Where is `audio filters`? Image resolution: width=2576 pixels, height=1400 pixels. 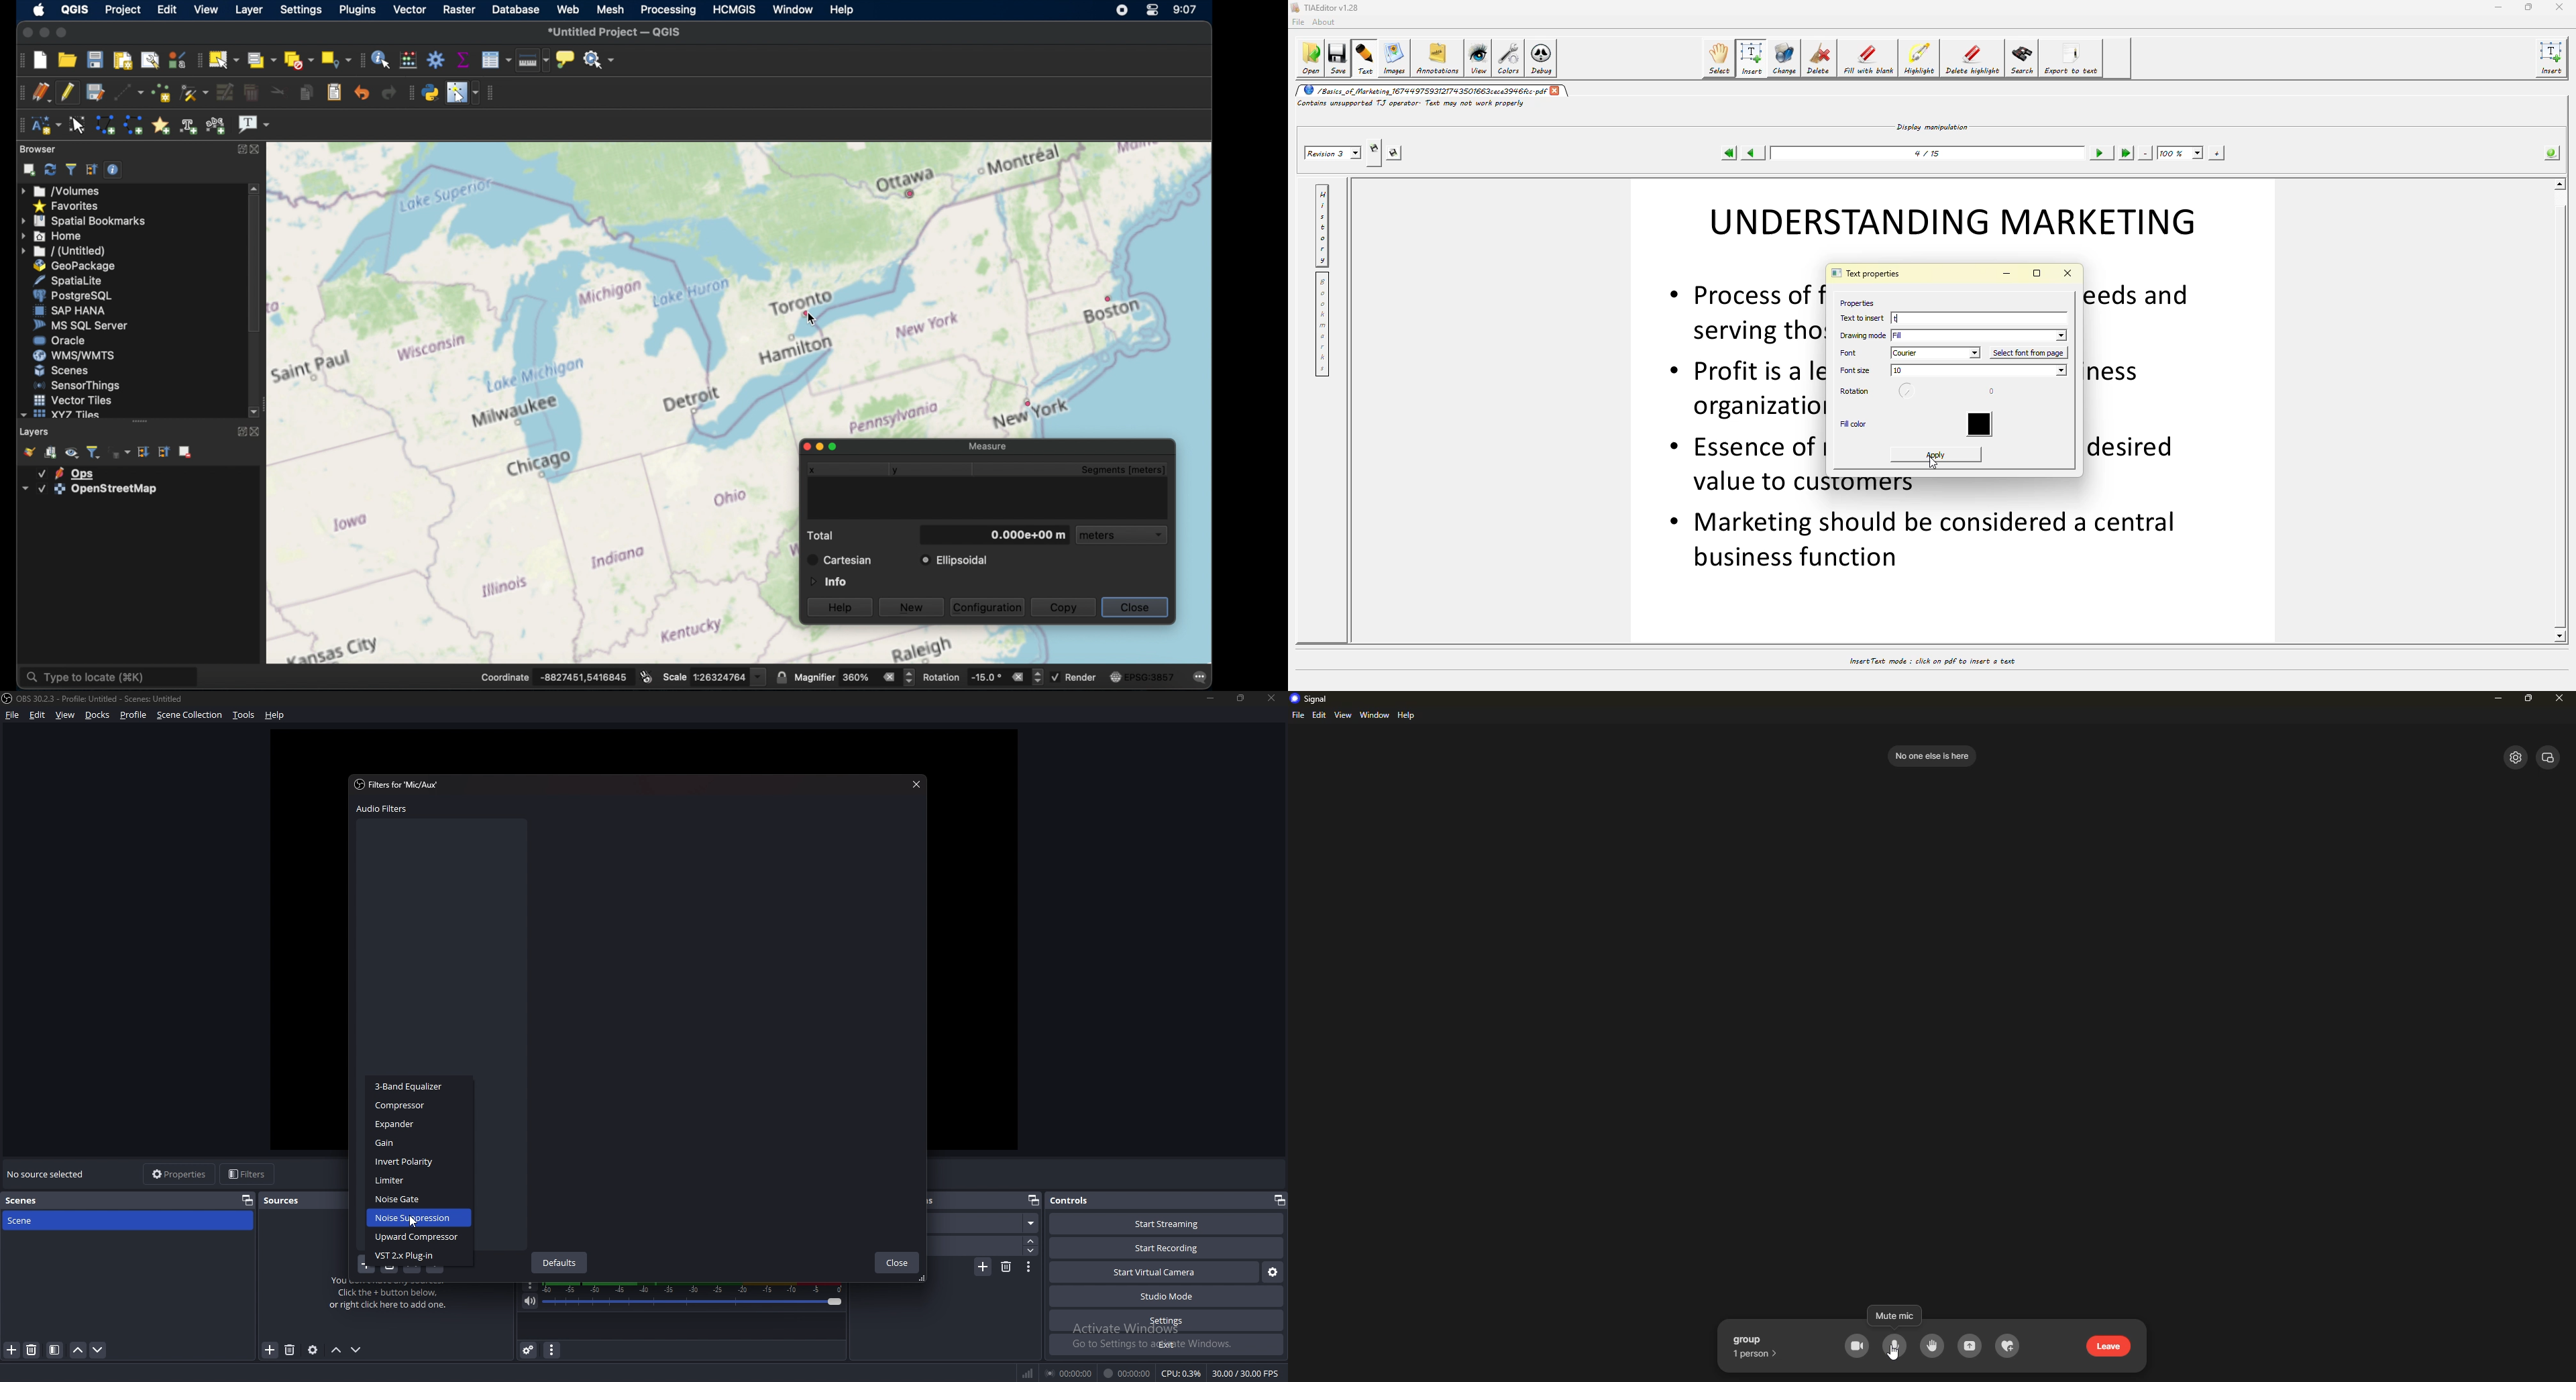 audio filters is located at coordinates (387, 809).